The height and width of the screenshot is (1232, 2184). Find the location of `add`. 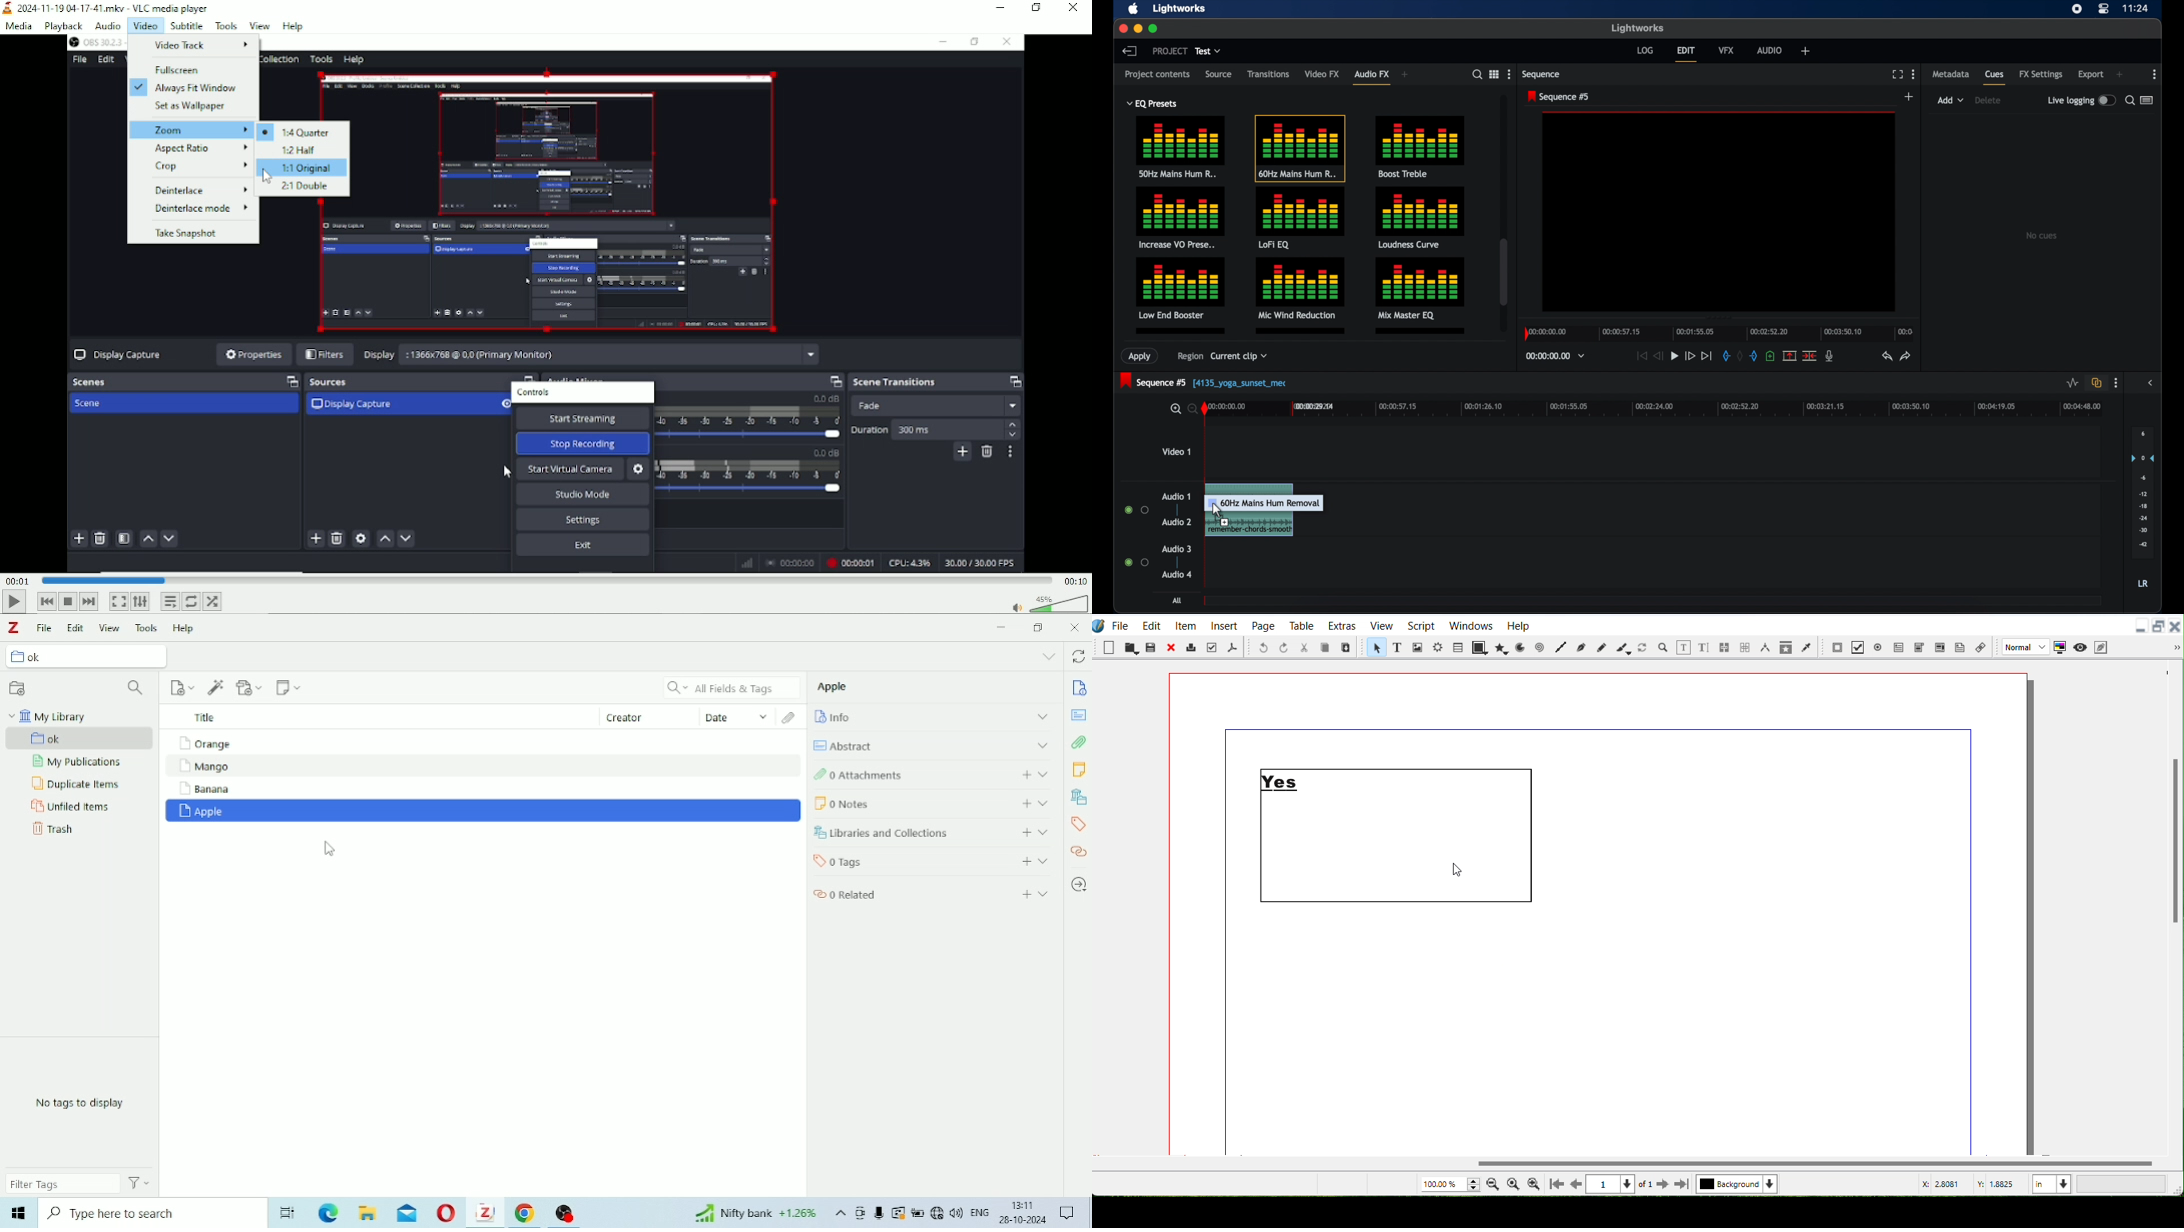

add is located at coordinates (1910, 96).